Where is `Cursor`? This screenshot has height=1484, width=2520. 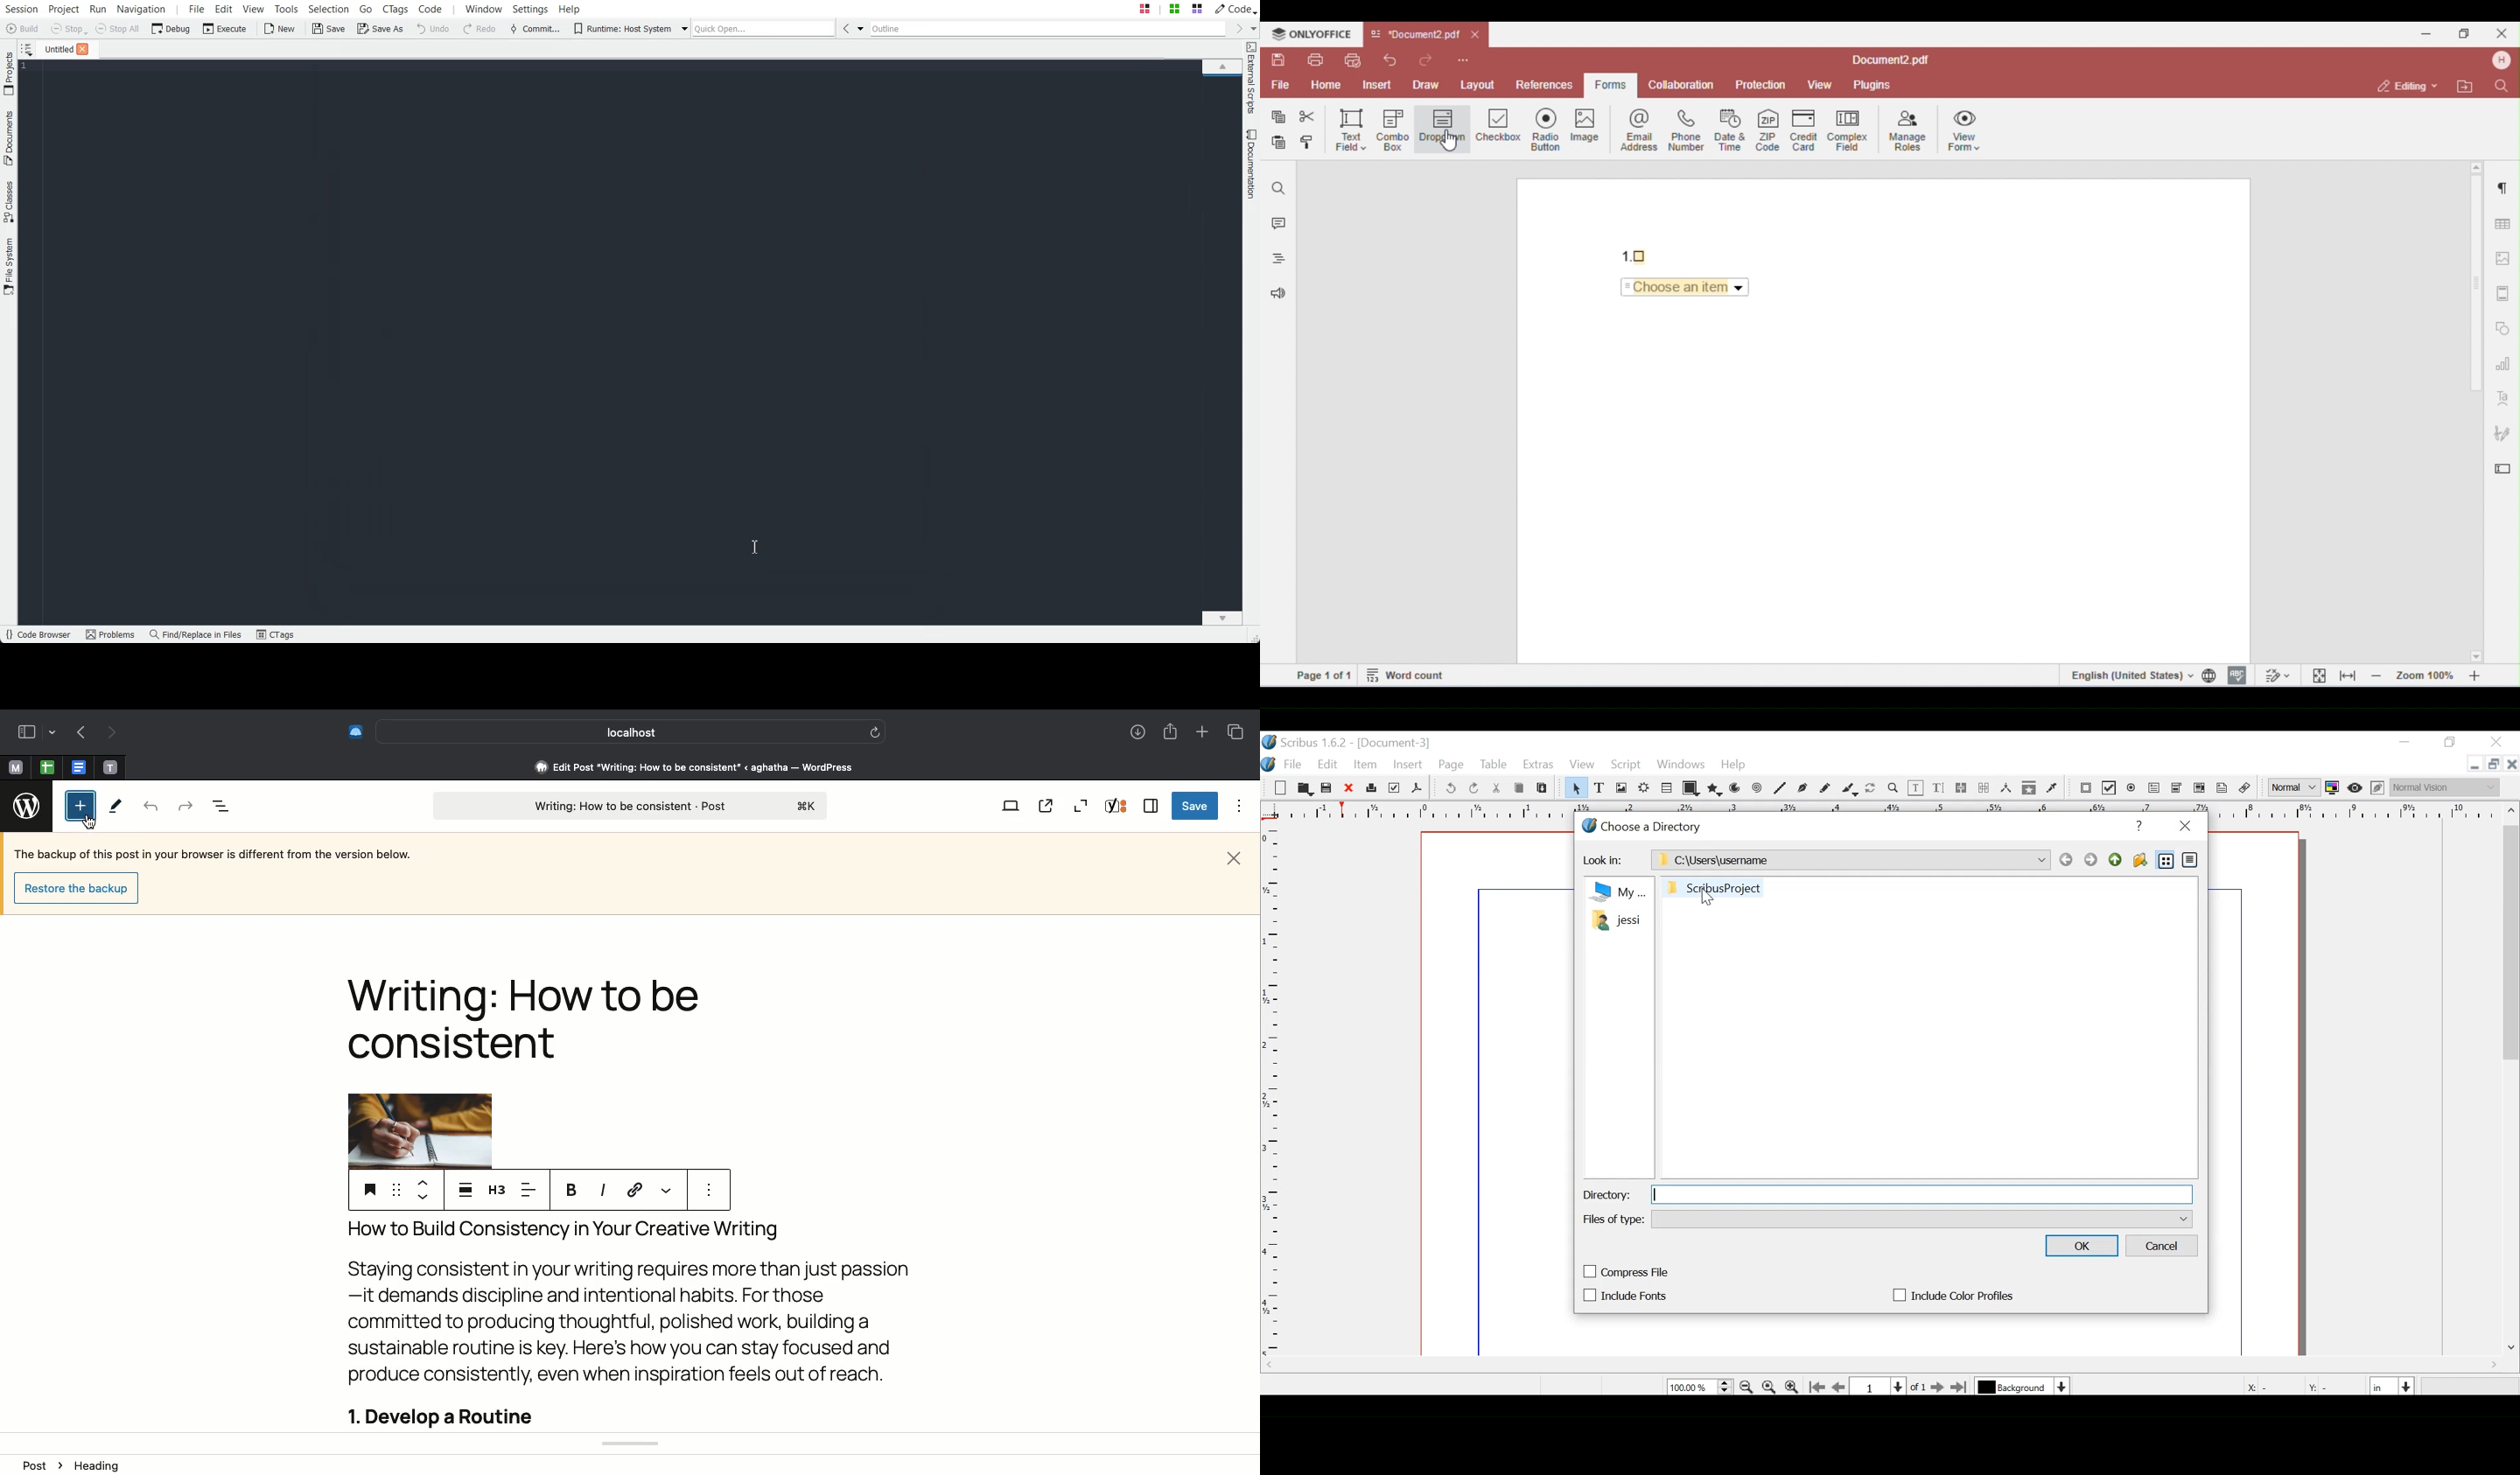
Cursor is located at coordinates (1706, 896).